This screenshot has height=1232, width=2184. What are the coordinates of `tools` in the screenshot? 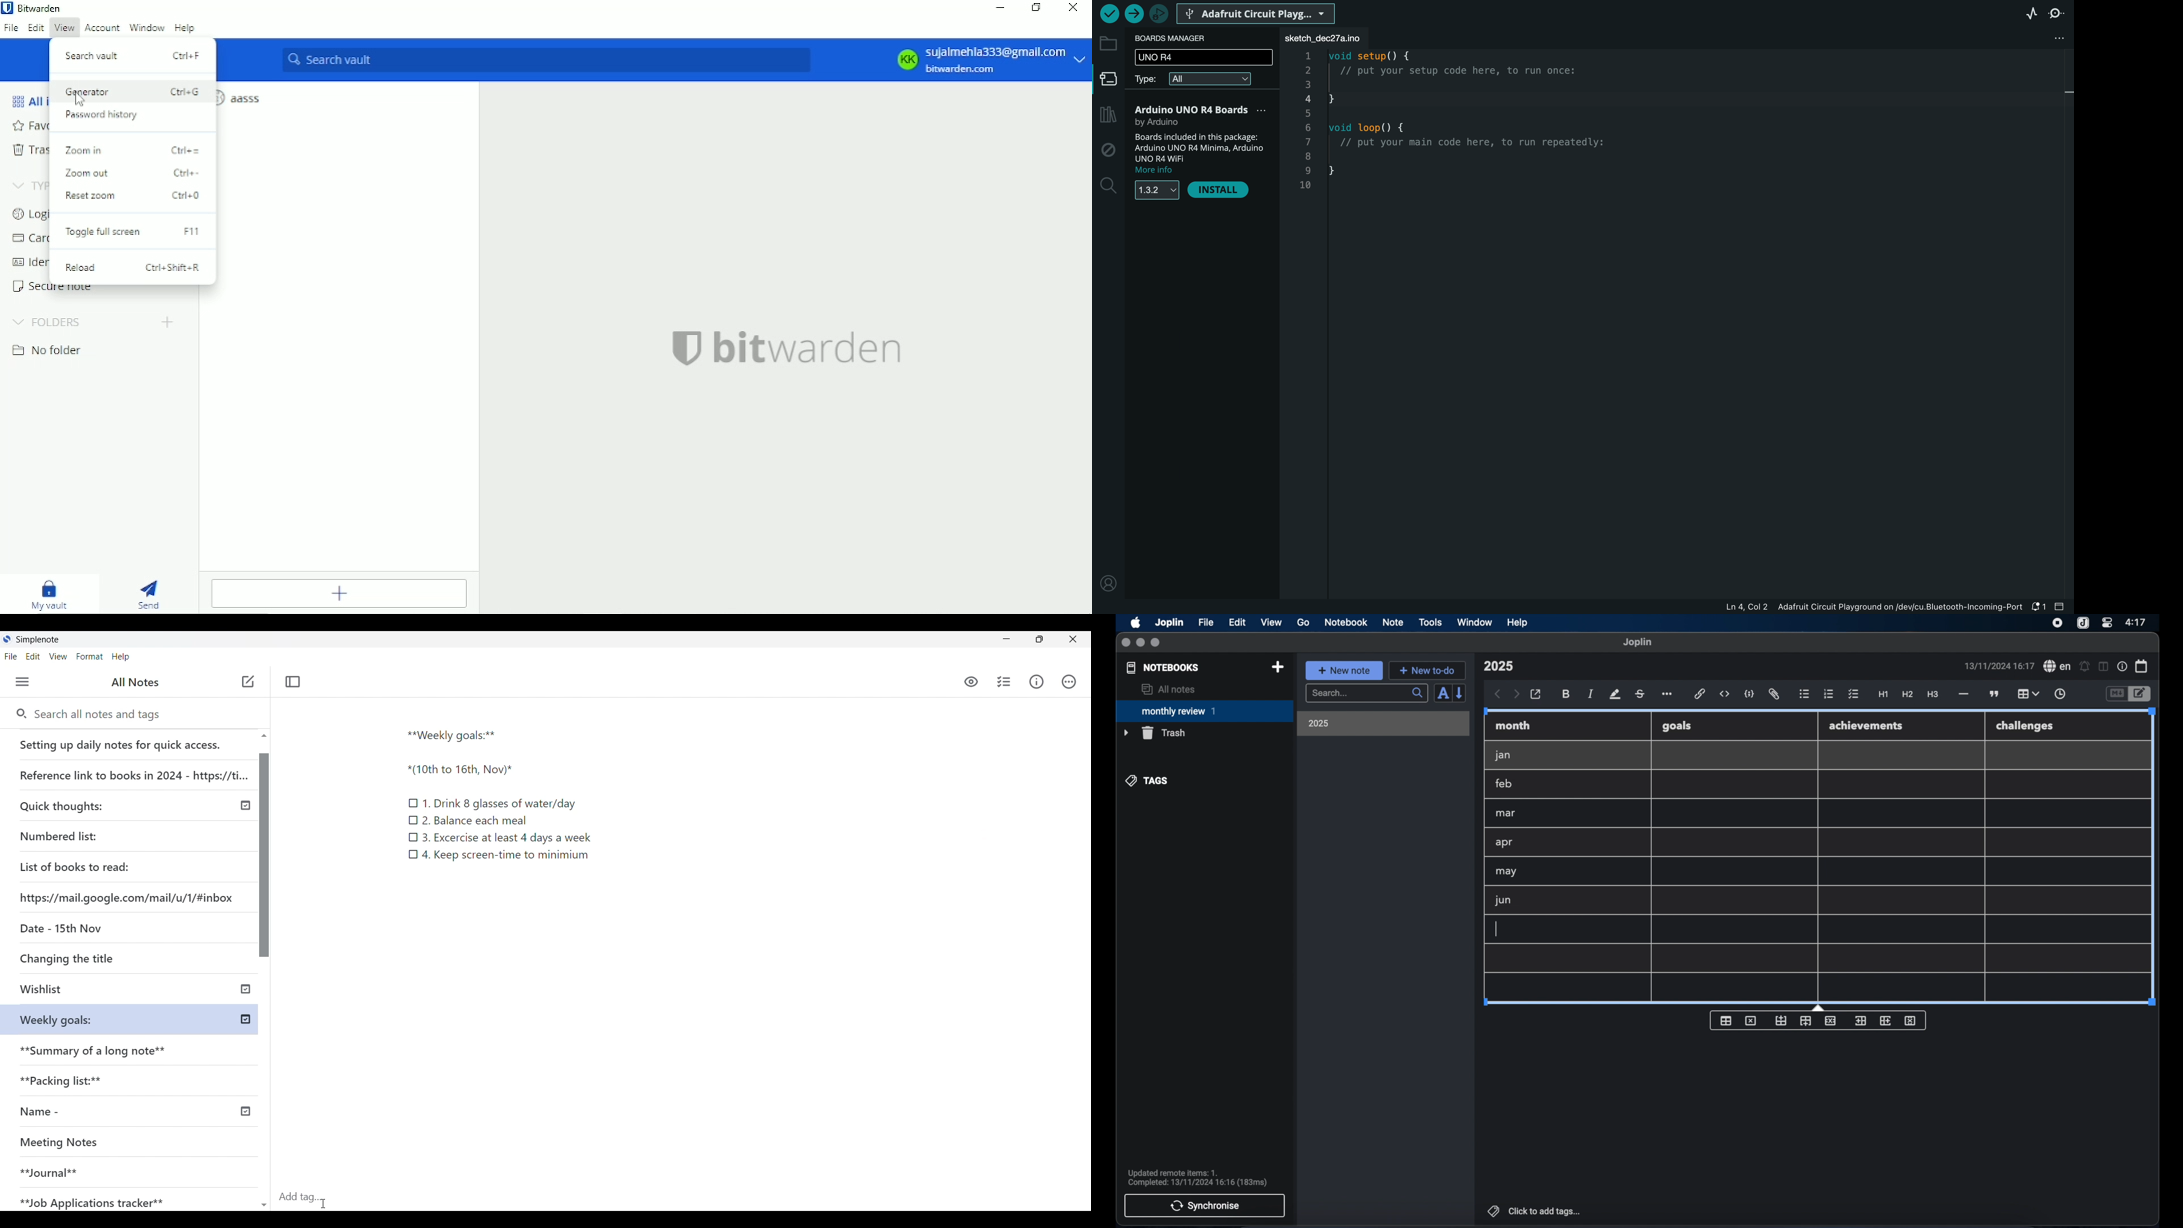 It's located at (1430, 622).